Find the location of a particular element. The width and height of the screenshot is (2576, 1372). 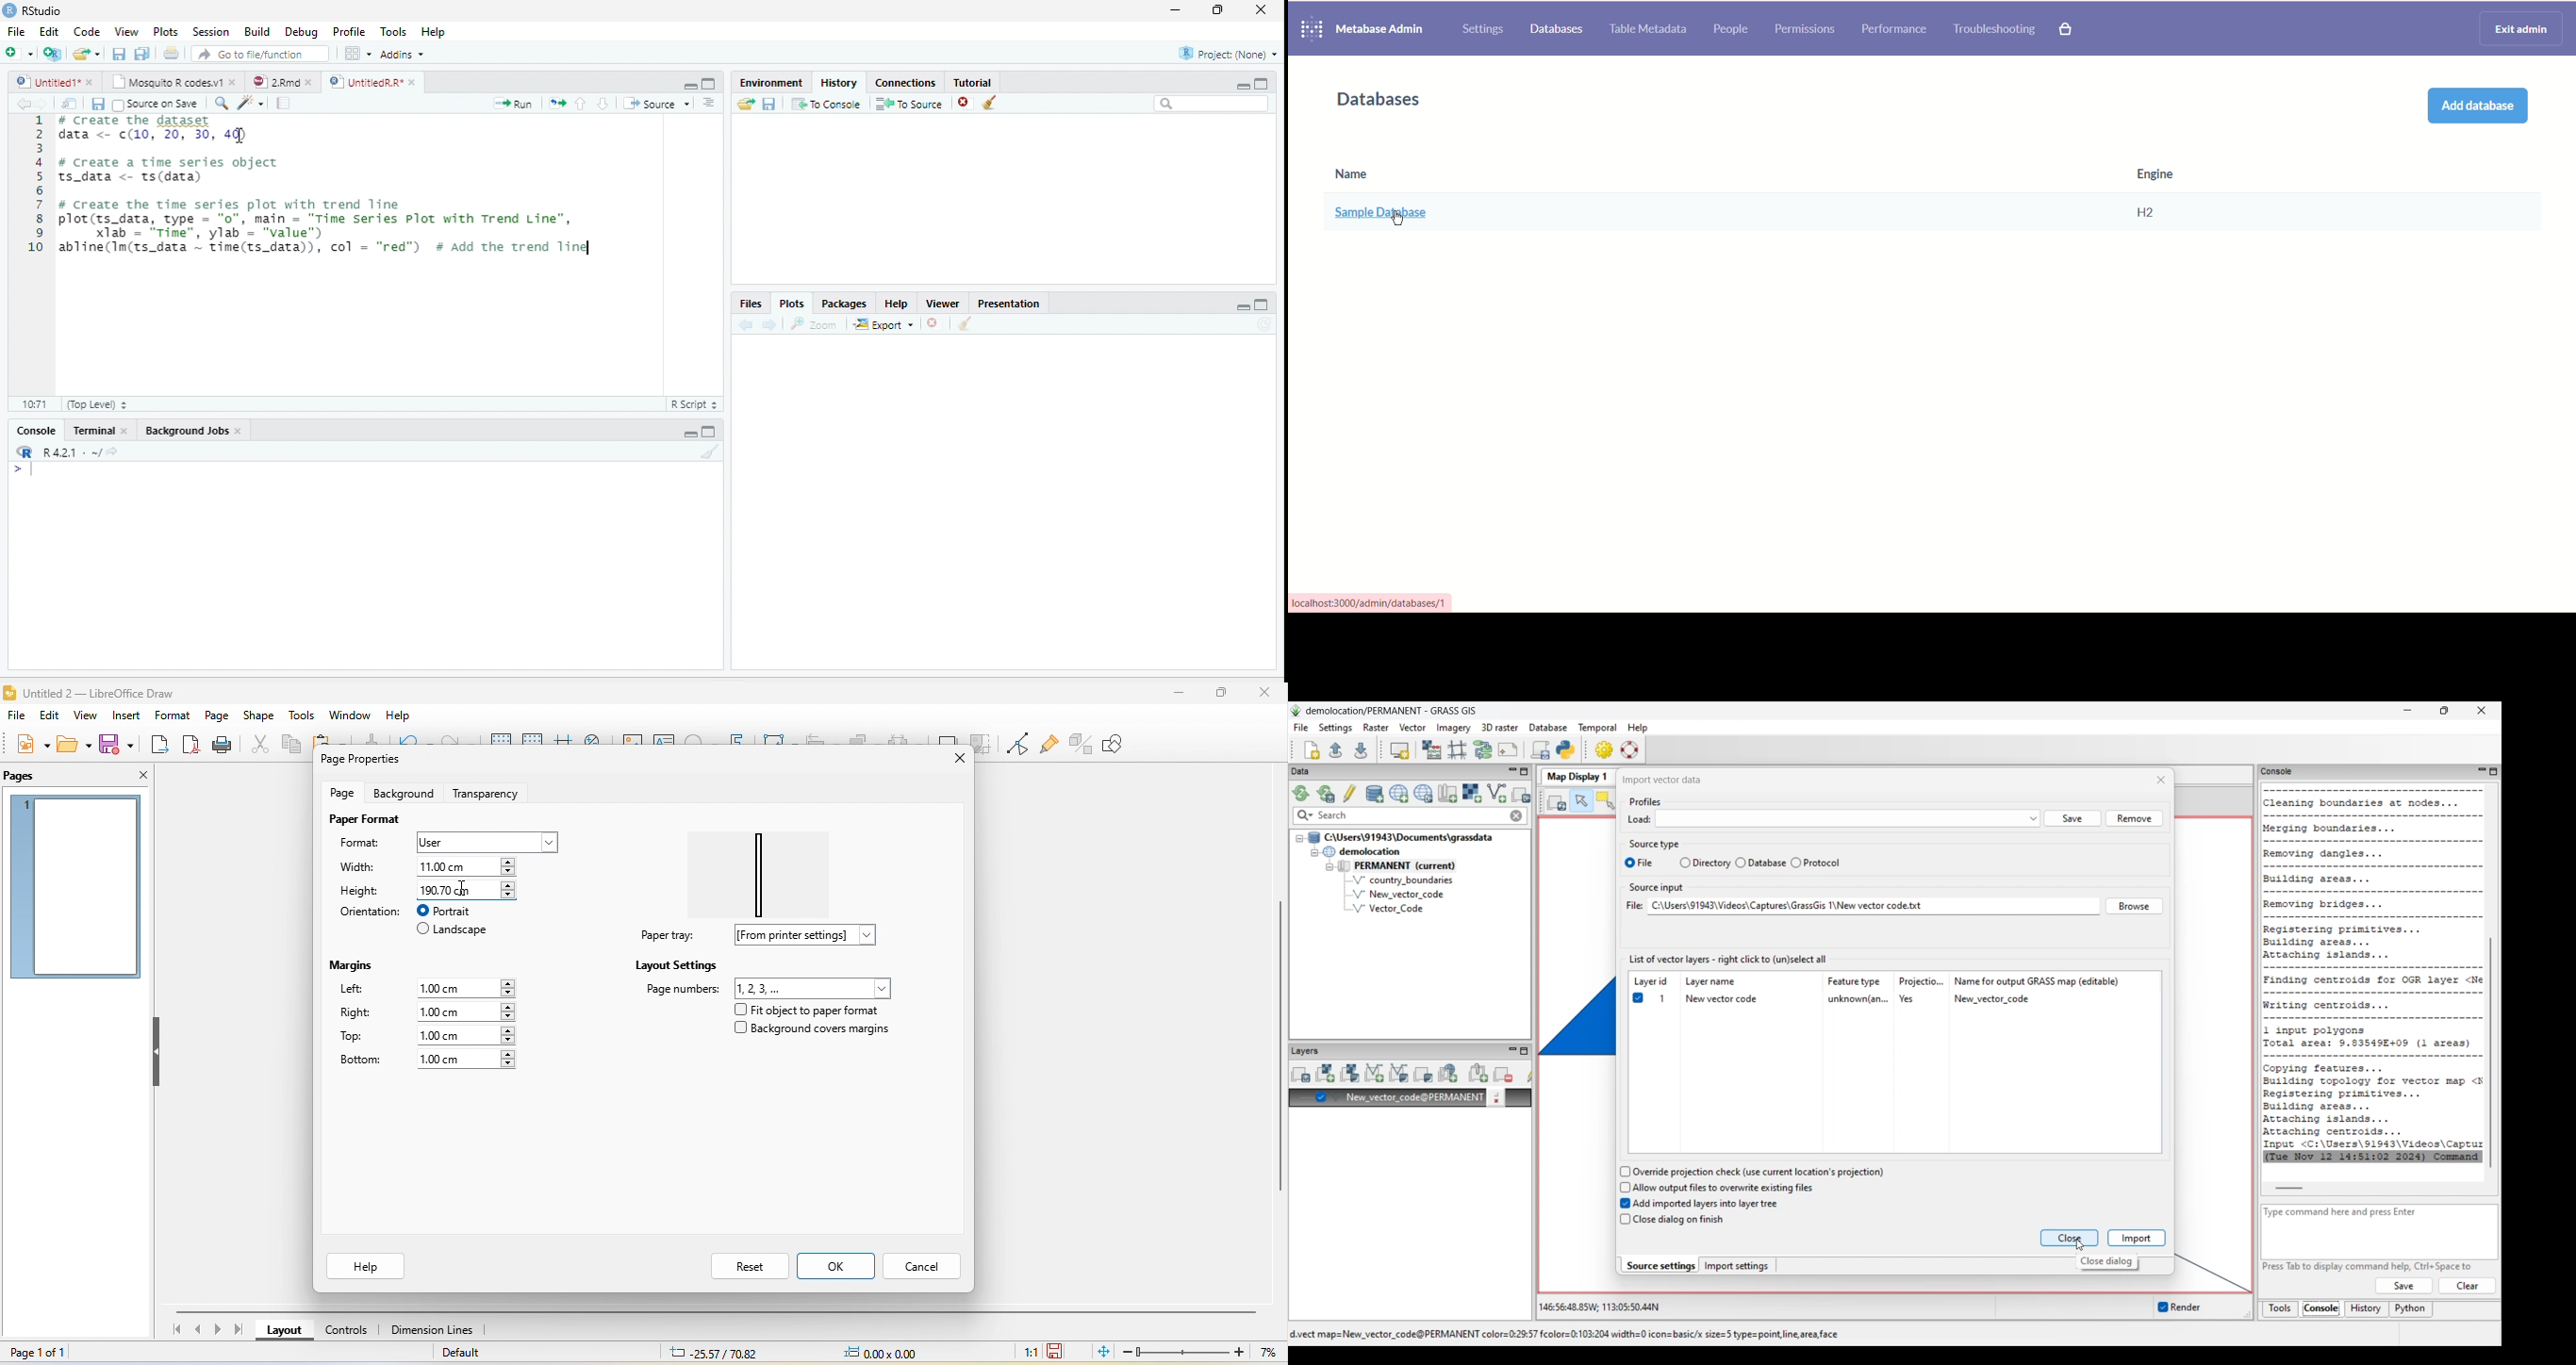

Re-run the previous code region is located at coordinates (557, 103).